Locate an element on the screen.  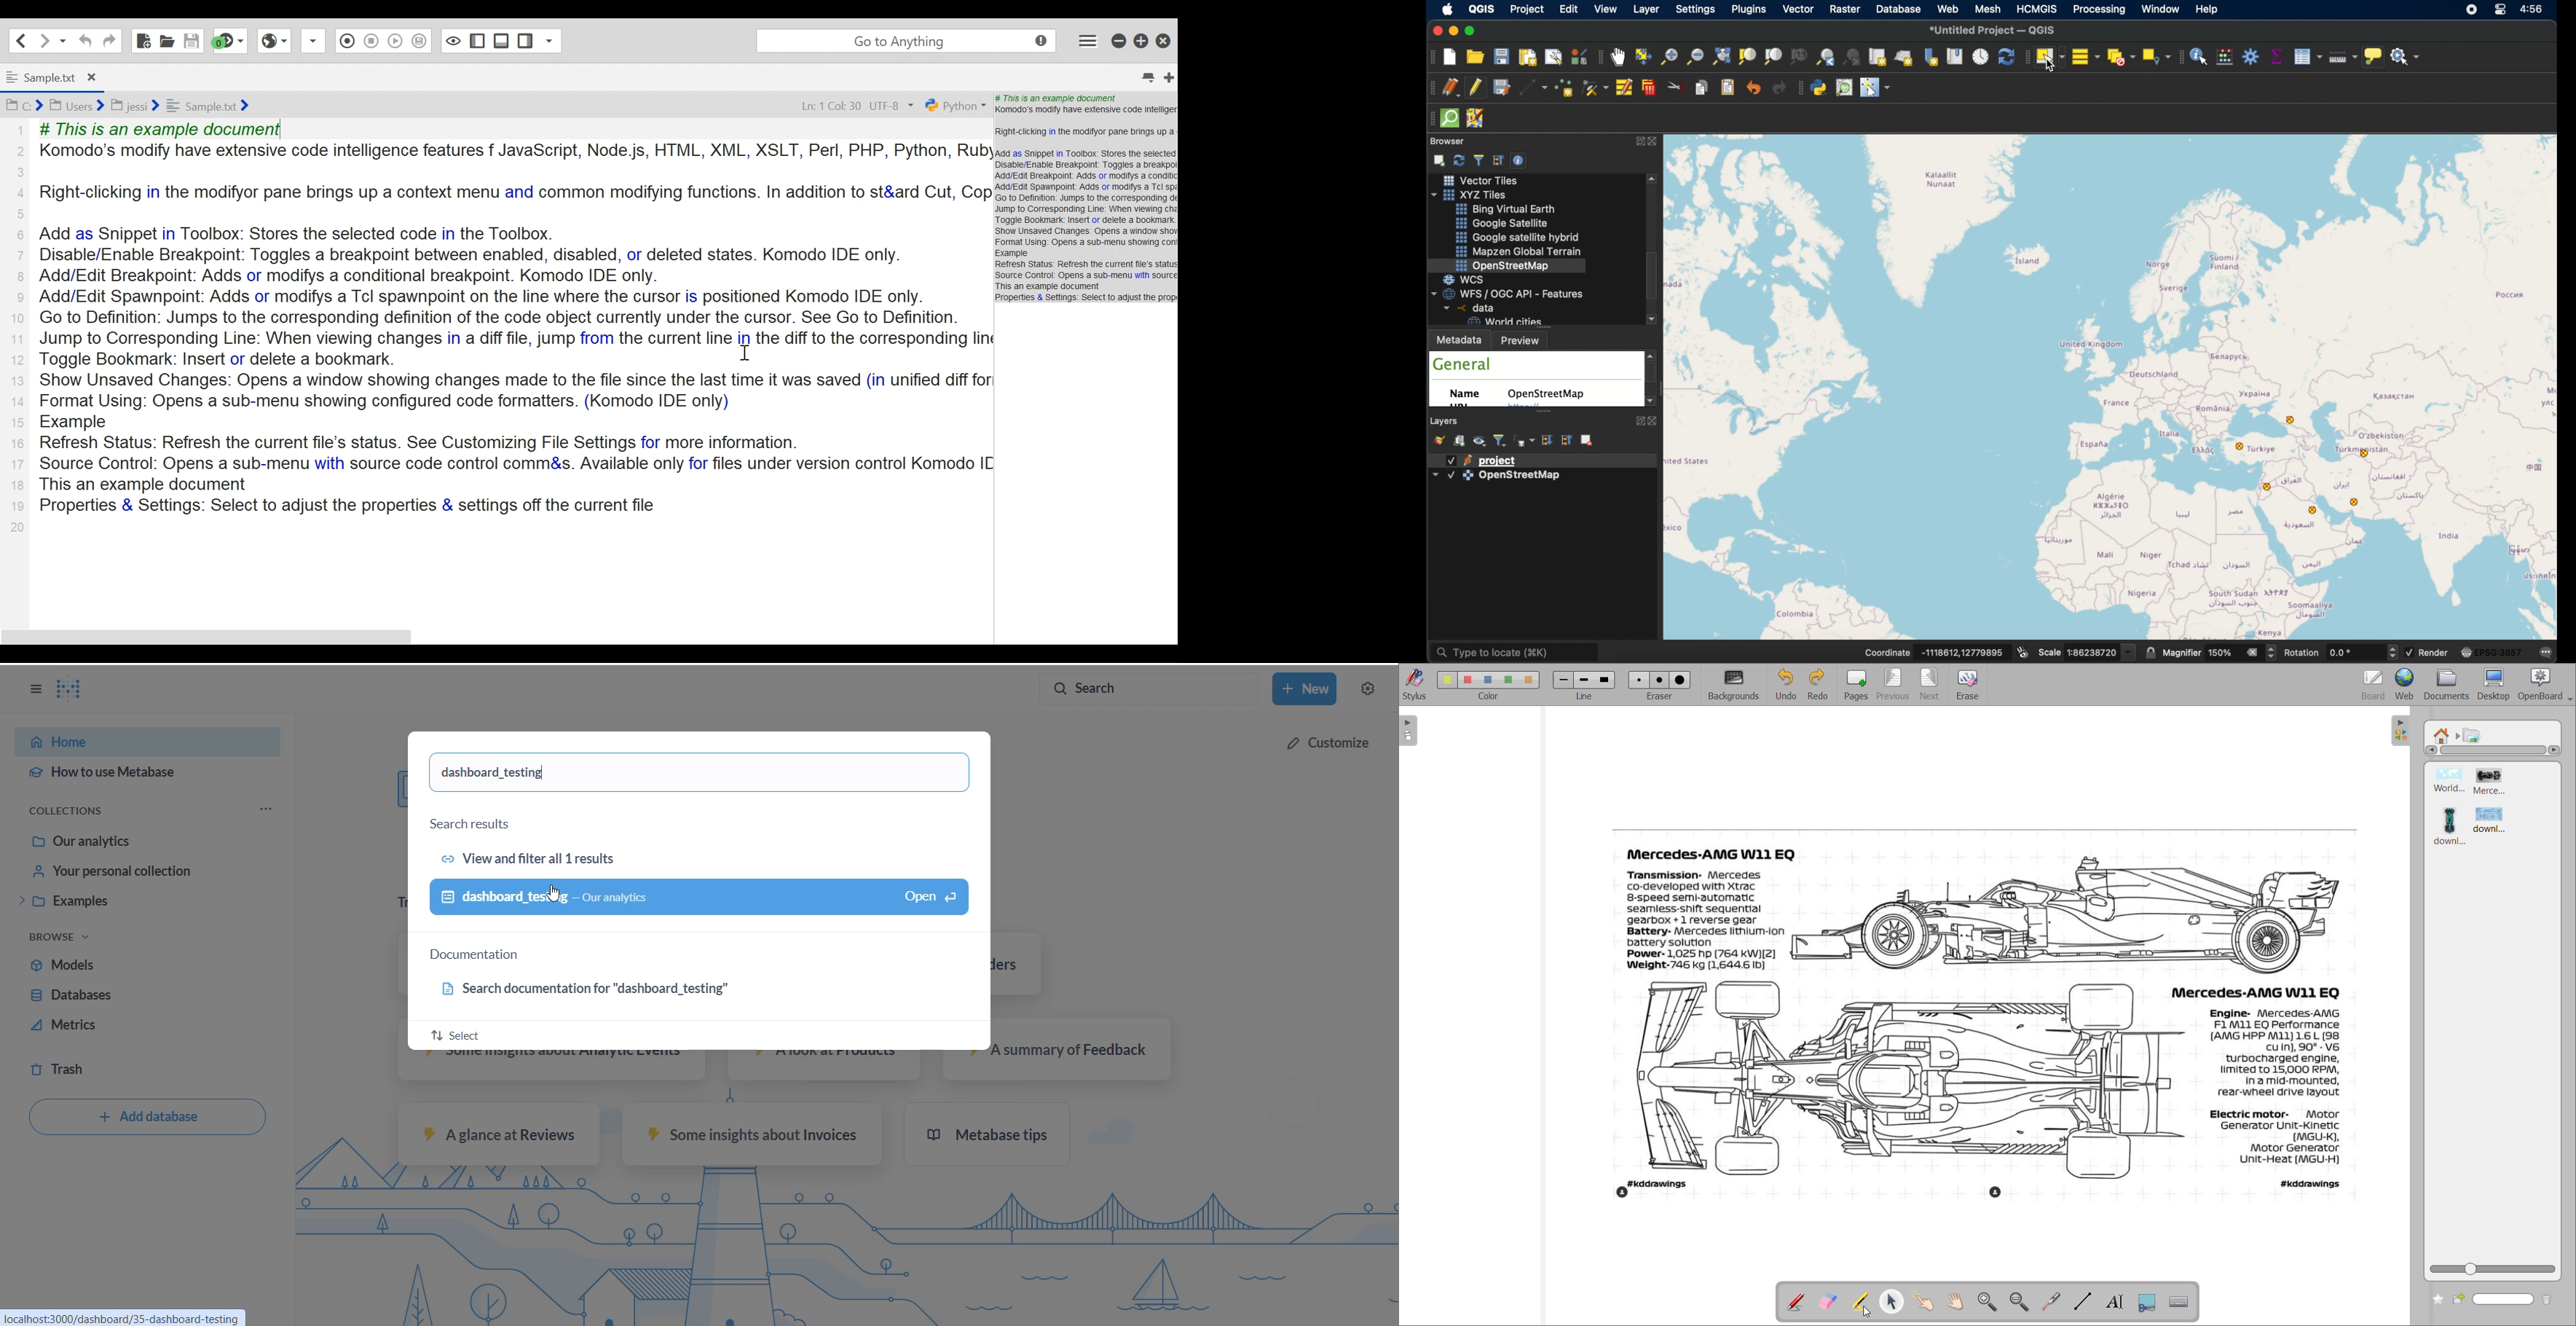
maximize is located at coordinates (1473, 31).